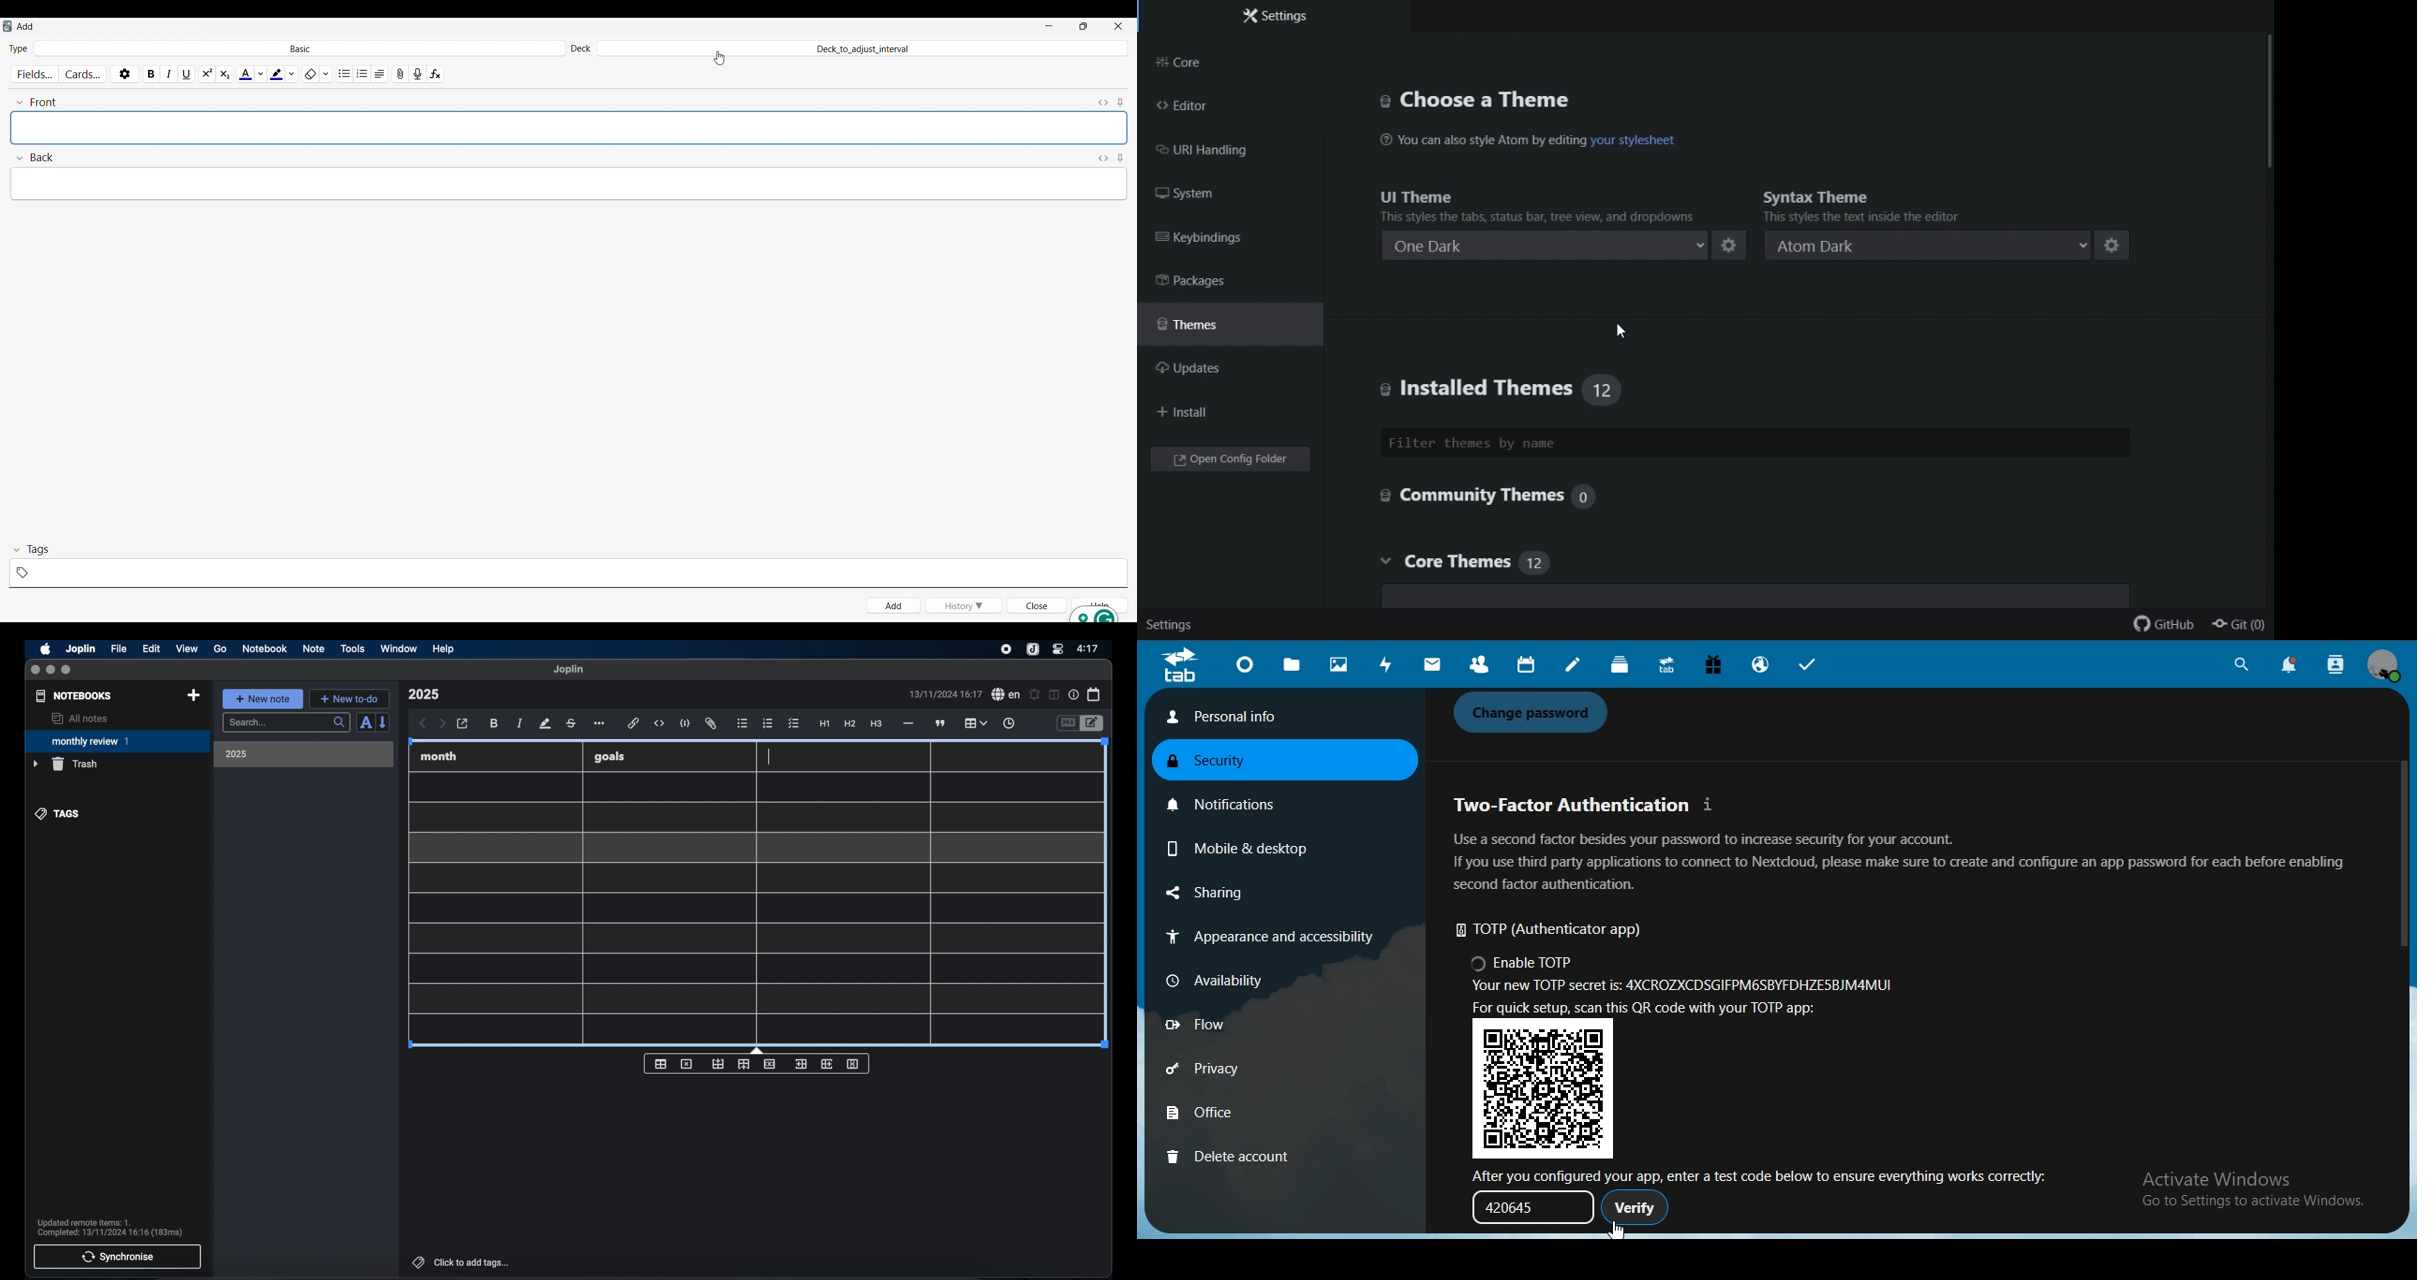  What do you see at coordinates (207, 74) in the screenshot?
I see `Super script` at bounding box center [207, 74].